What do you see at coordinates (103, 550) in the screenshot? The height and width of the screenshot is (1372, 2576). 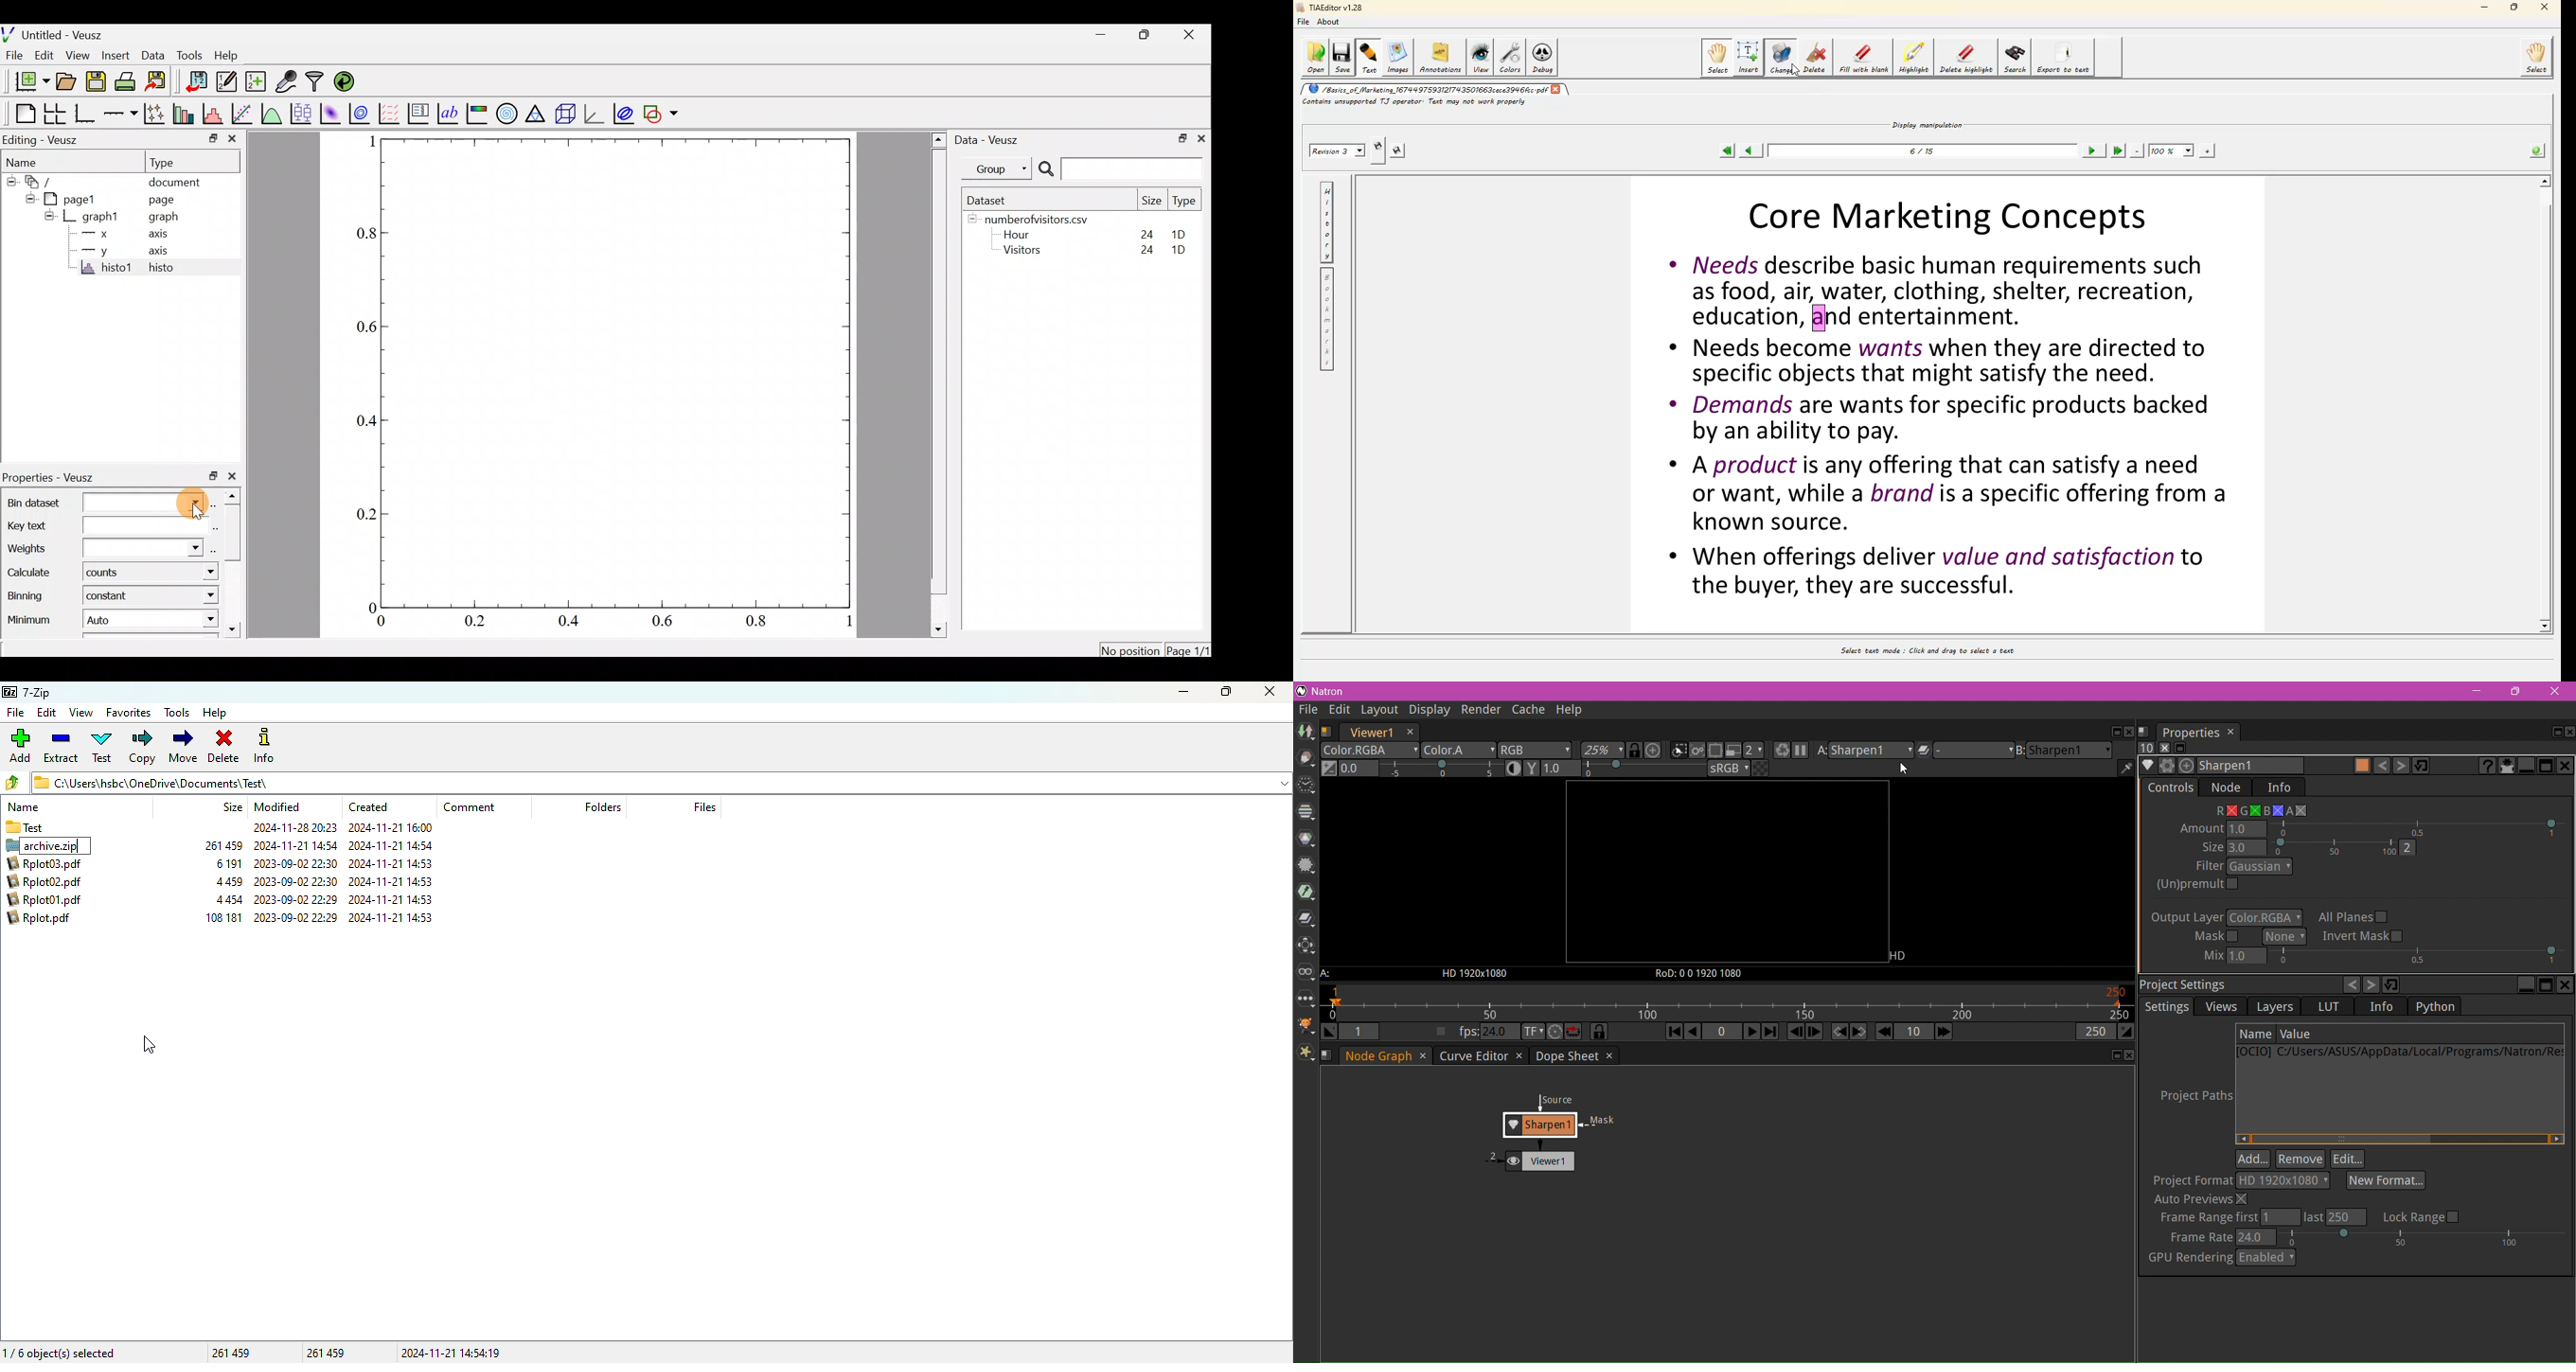 I see `Weights` at bounding box center [103, 550].